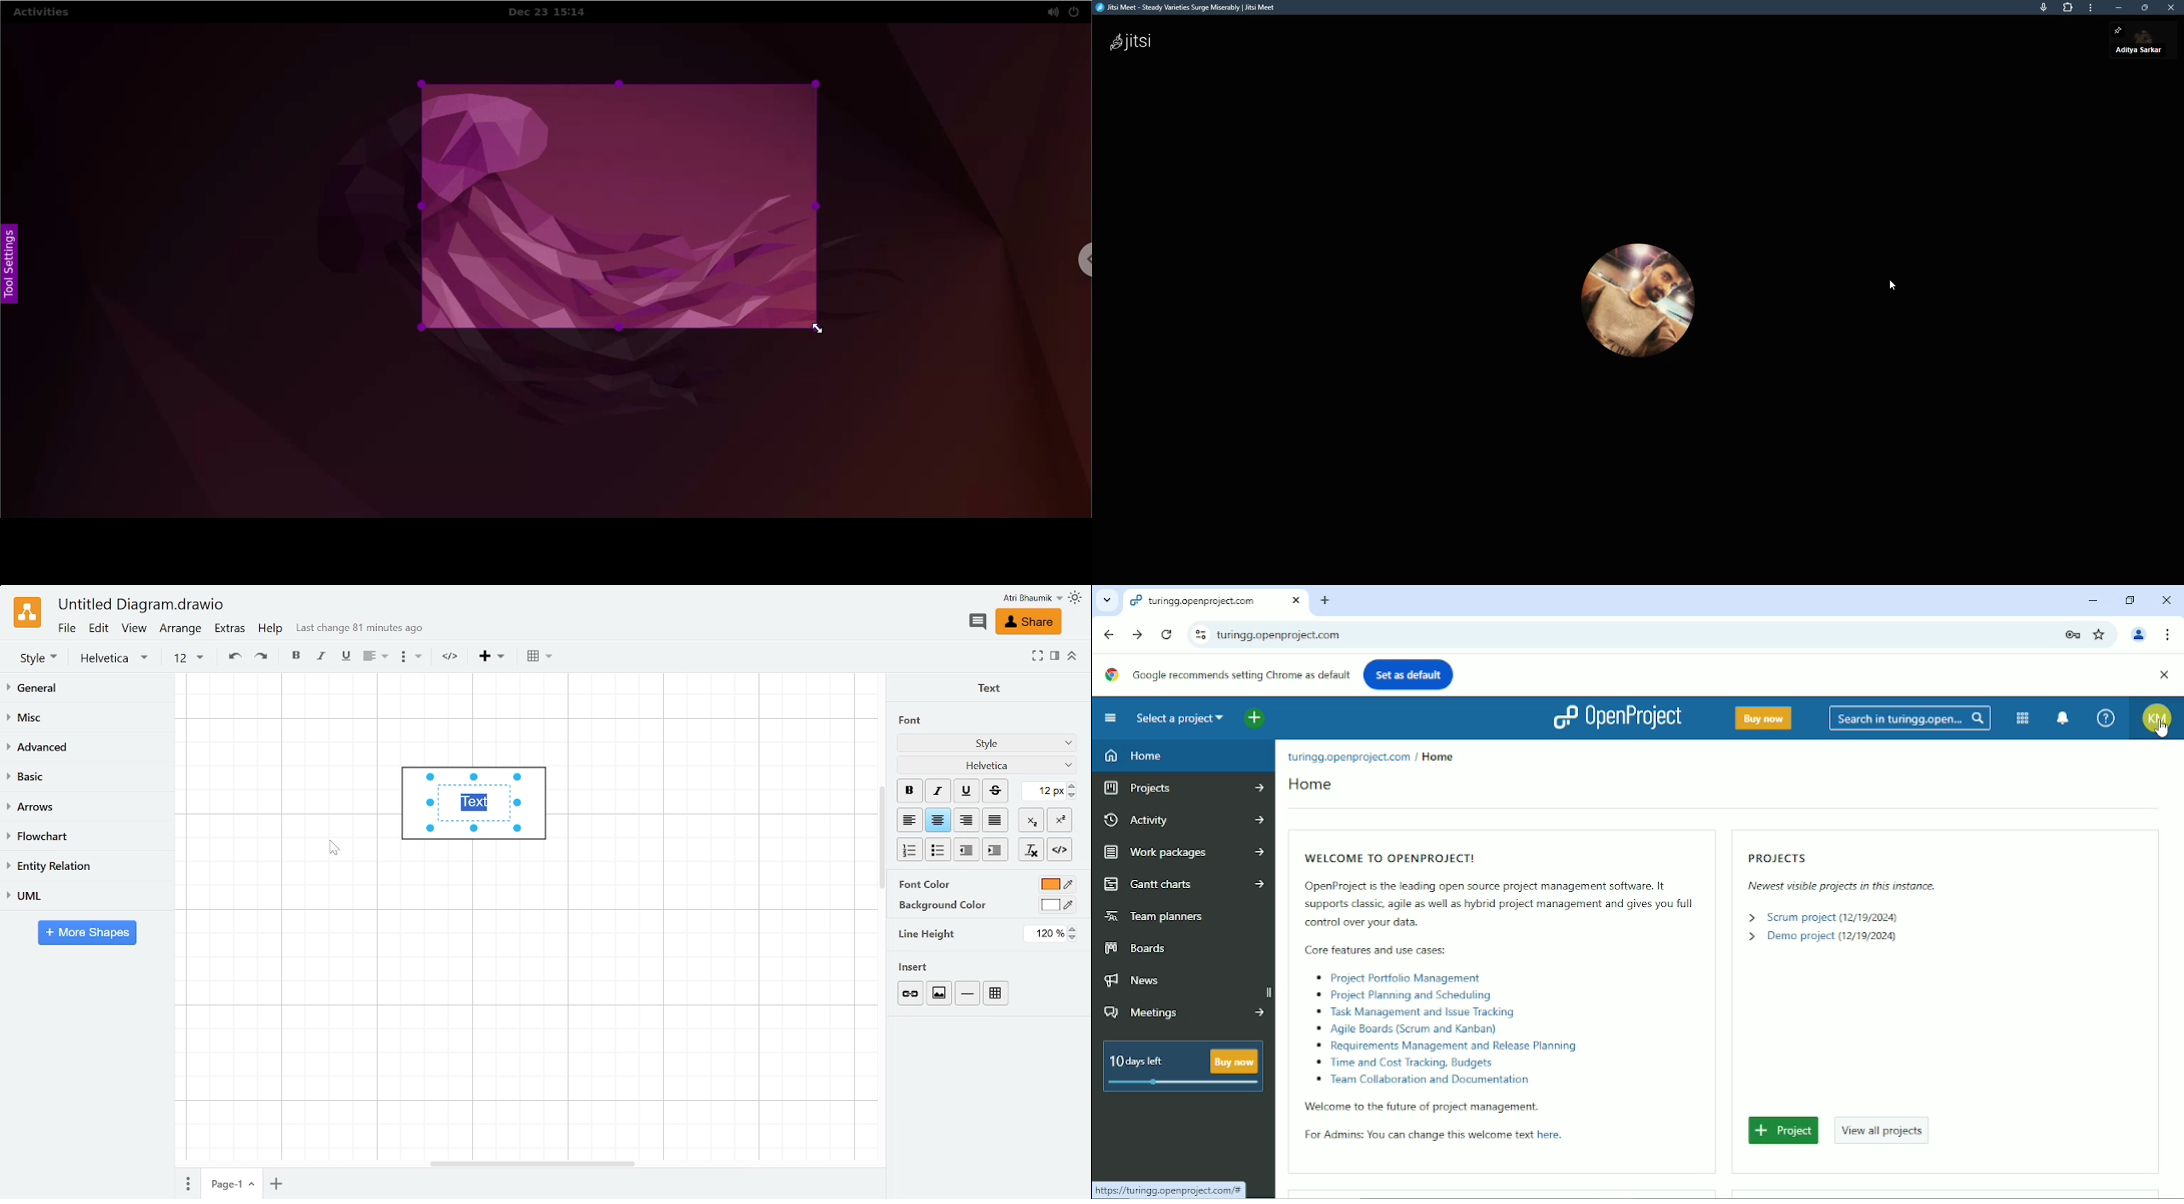 This screenshot has width=2184, height=1204. Describe the element at coordinates (2066, 7) in the screenshot. I see `extensions` at that location.